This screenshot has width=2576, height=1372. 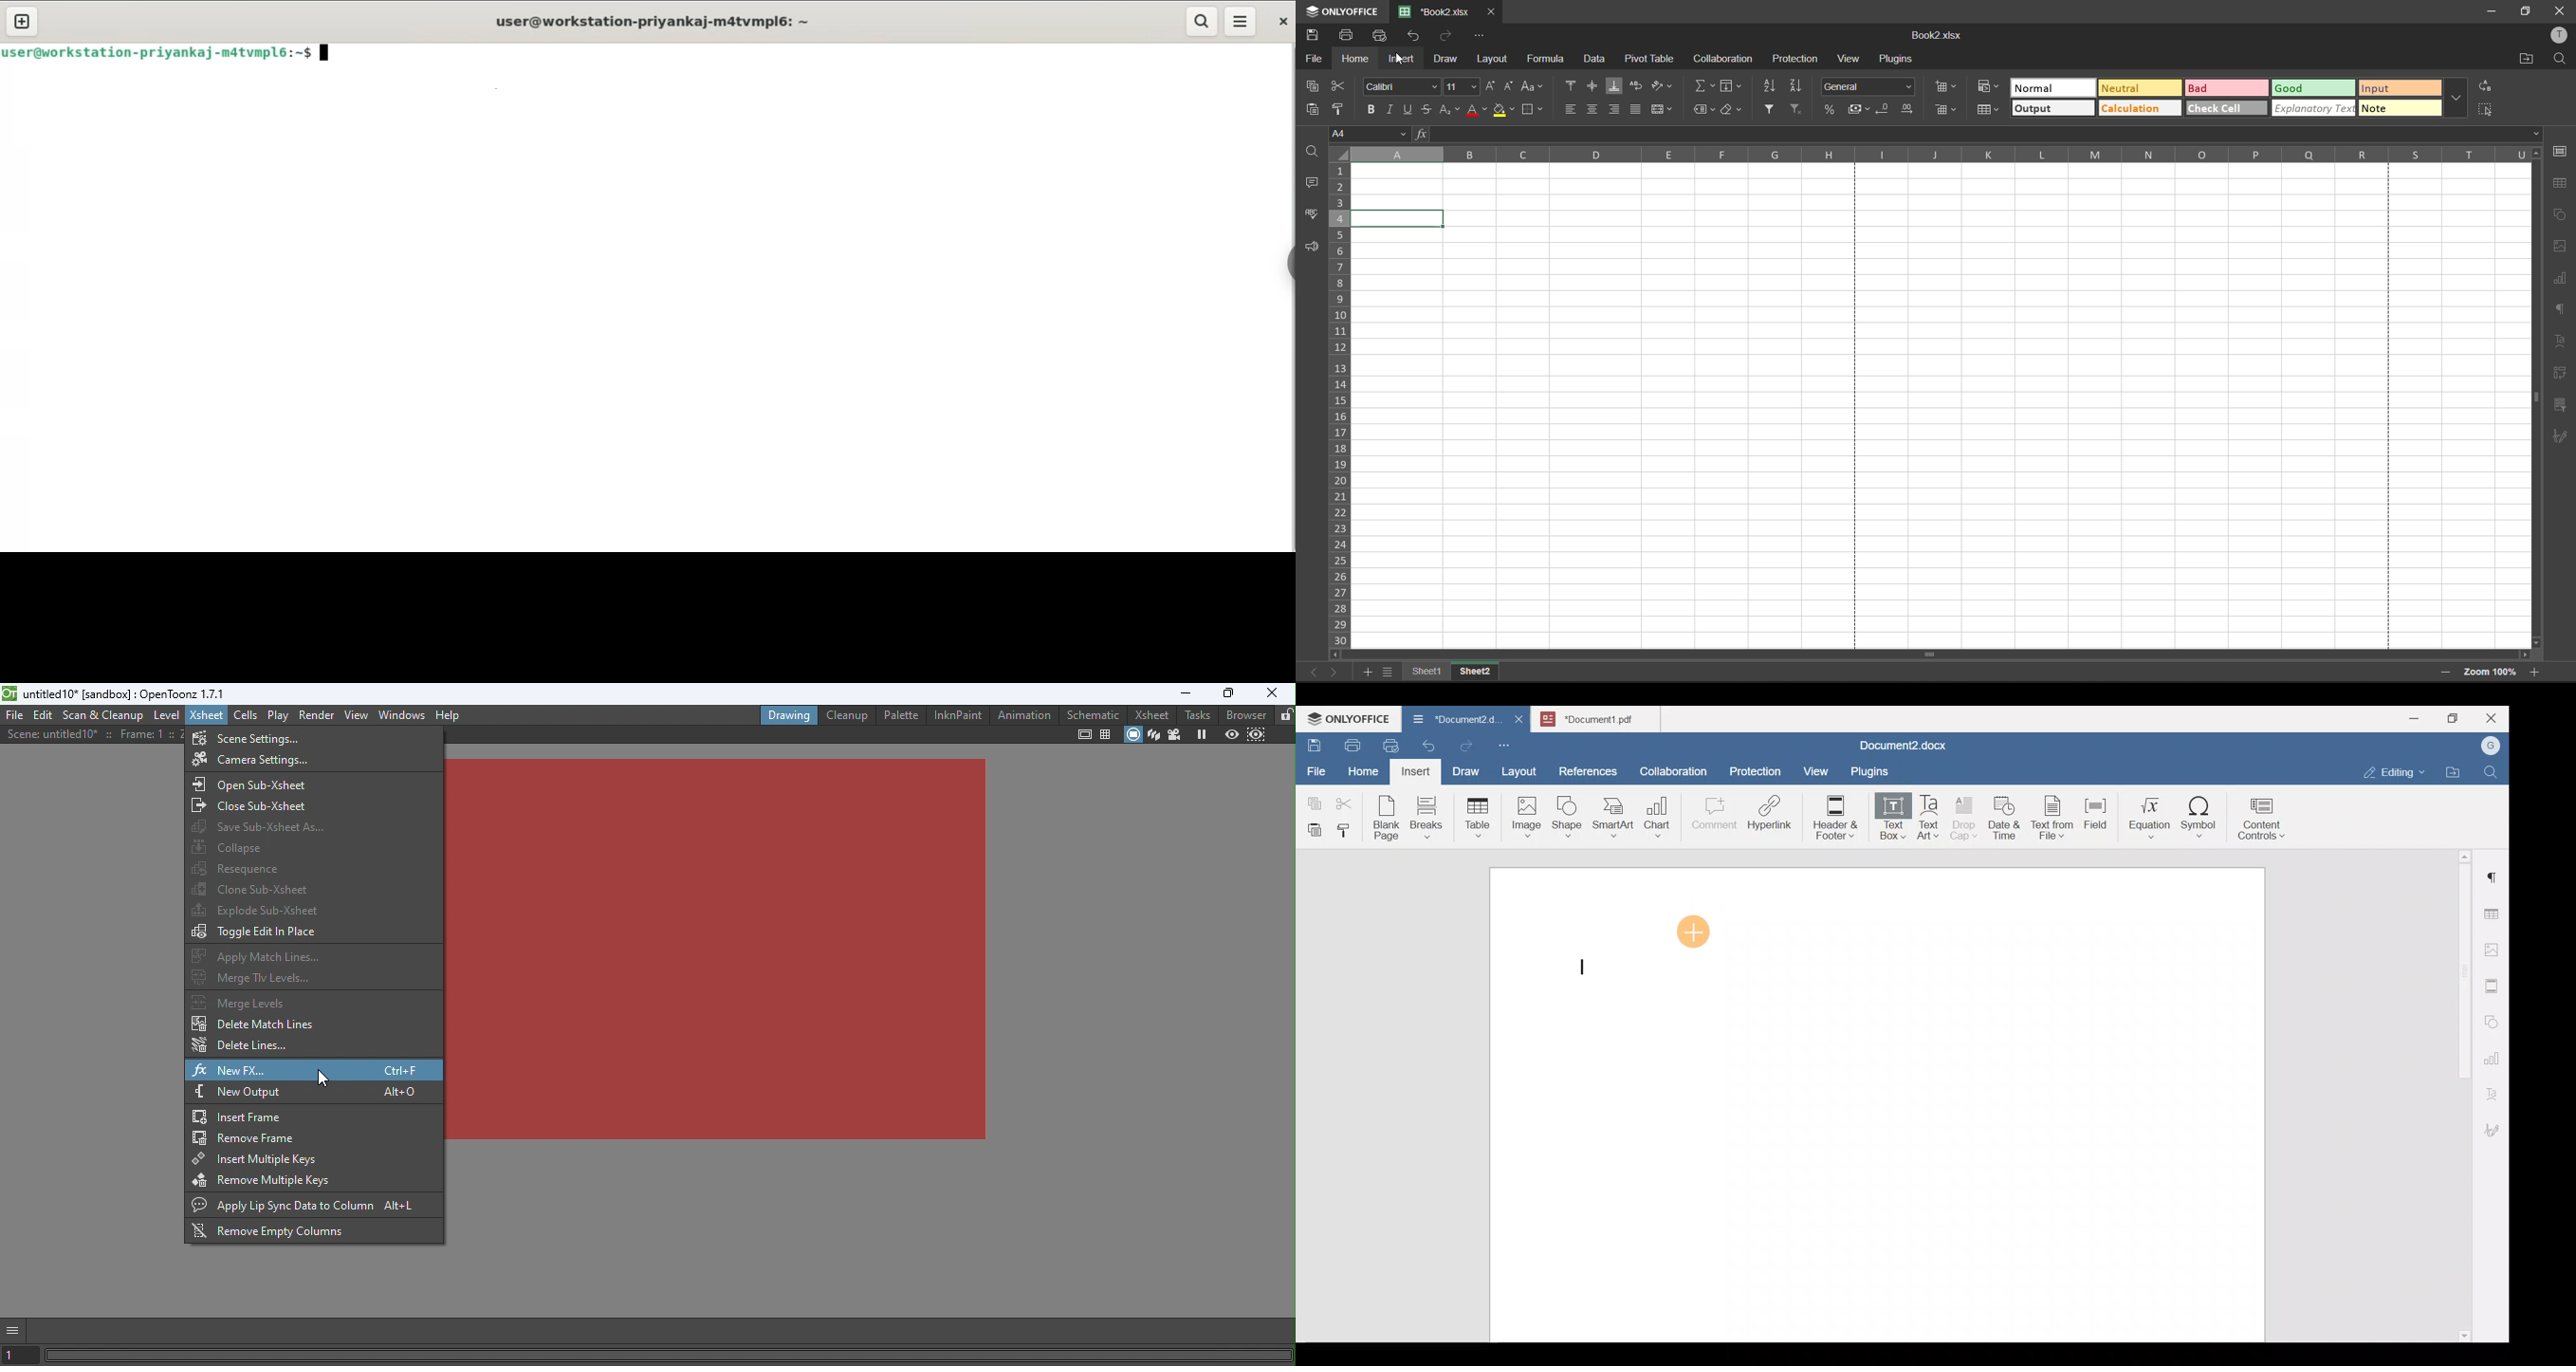 What do you see at coordinates (1400, 61) in the screenshot?
I see `cursor` at bounding box center [1400, 61].